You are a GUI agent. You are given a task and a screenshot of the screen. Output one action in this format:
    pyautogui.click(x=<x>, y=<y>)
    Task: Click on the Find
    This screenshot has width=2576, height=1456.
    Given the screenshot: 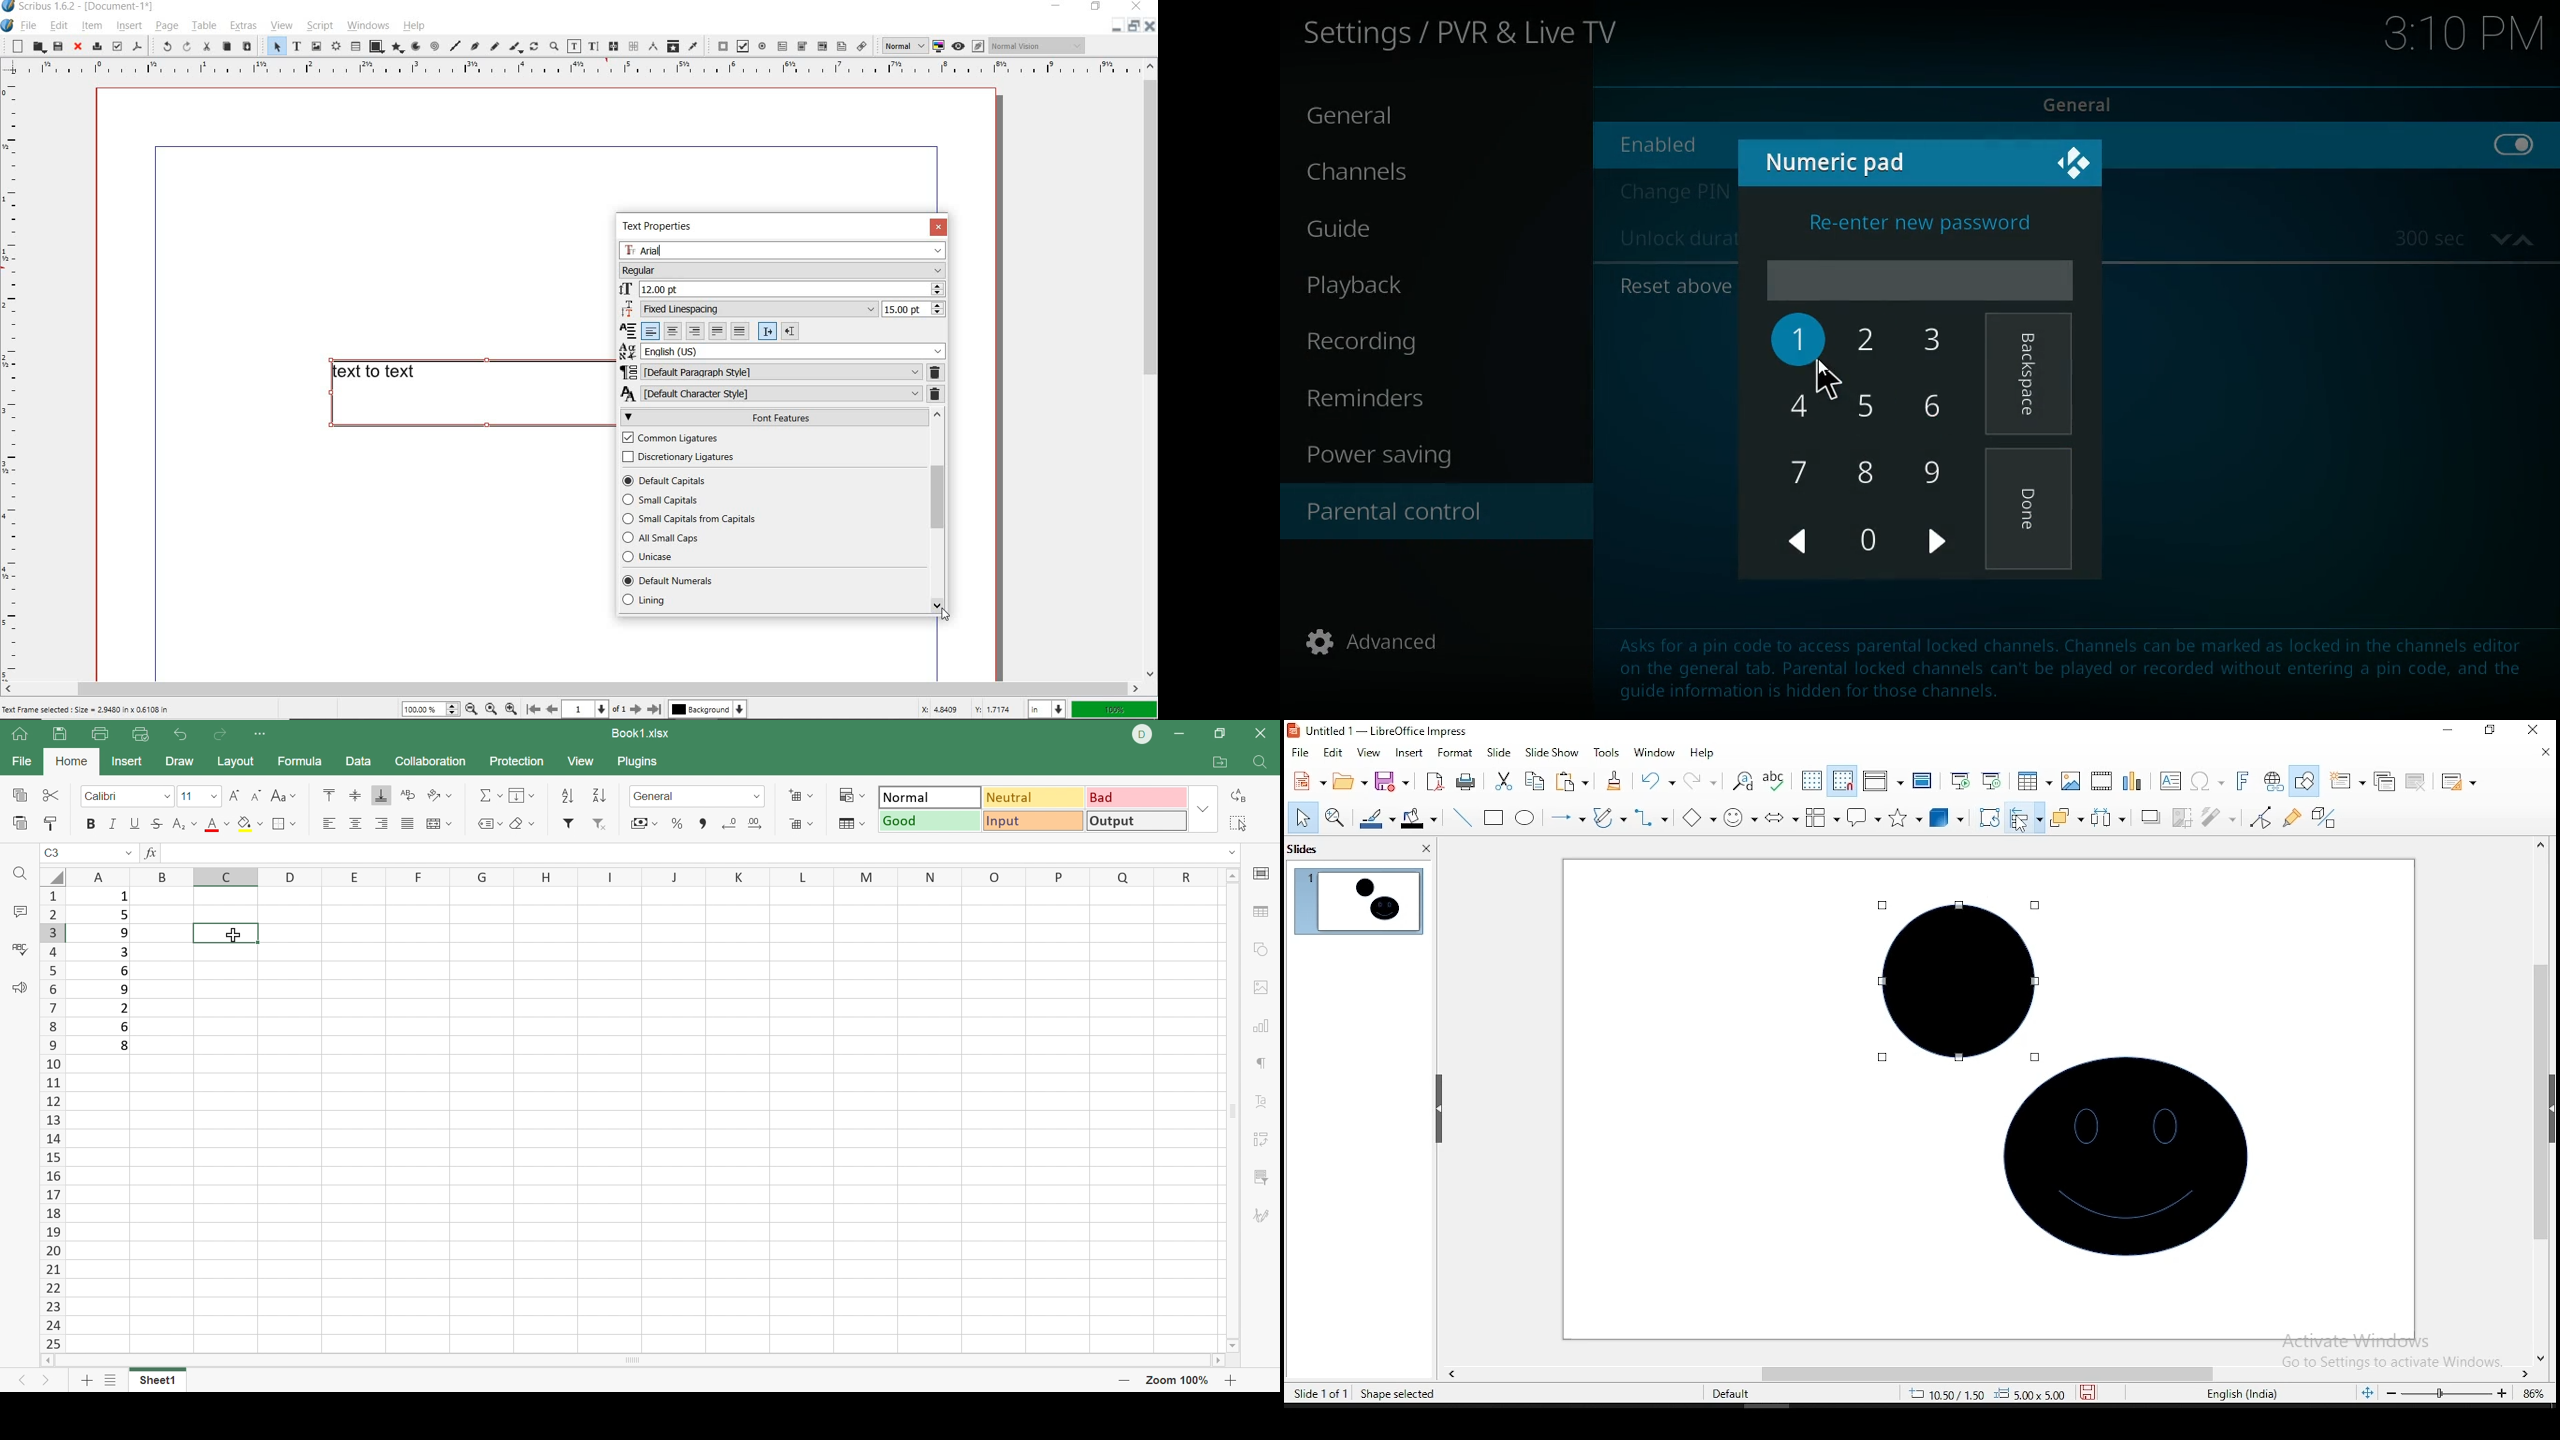 What is the action you would take?
    pyautogui.click(x=1261, y=765)
    